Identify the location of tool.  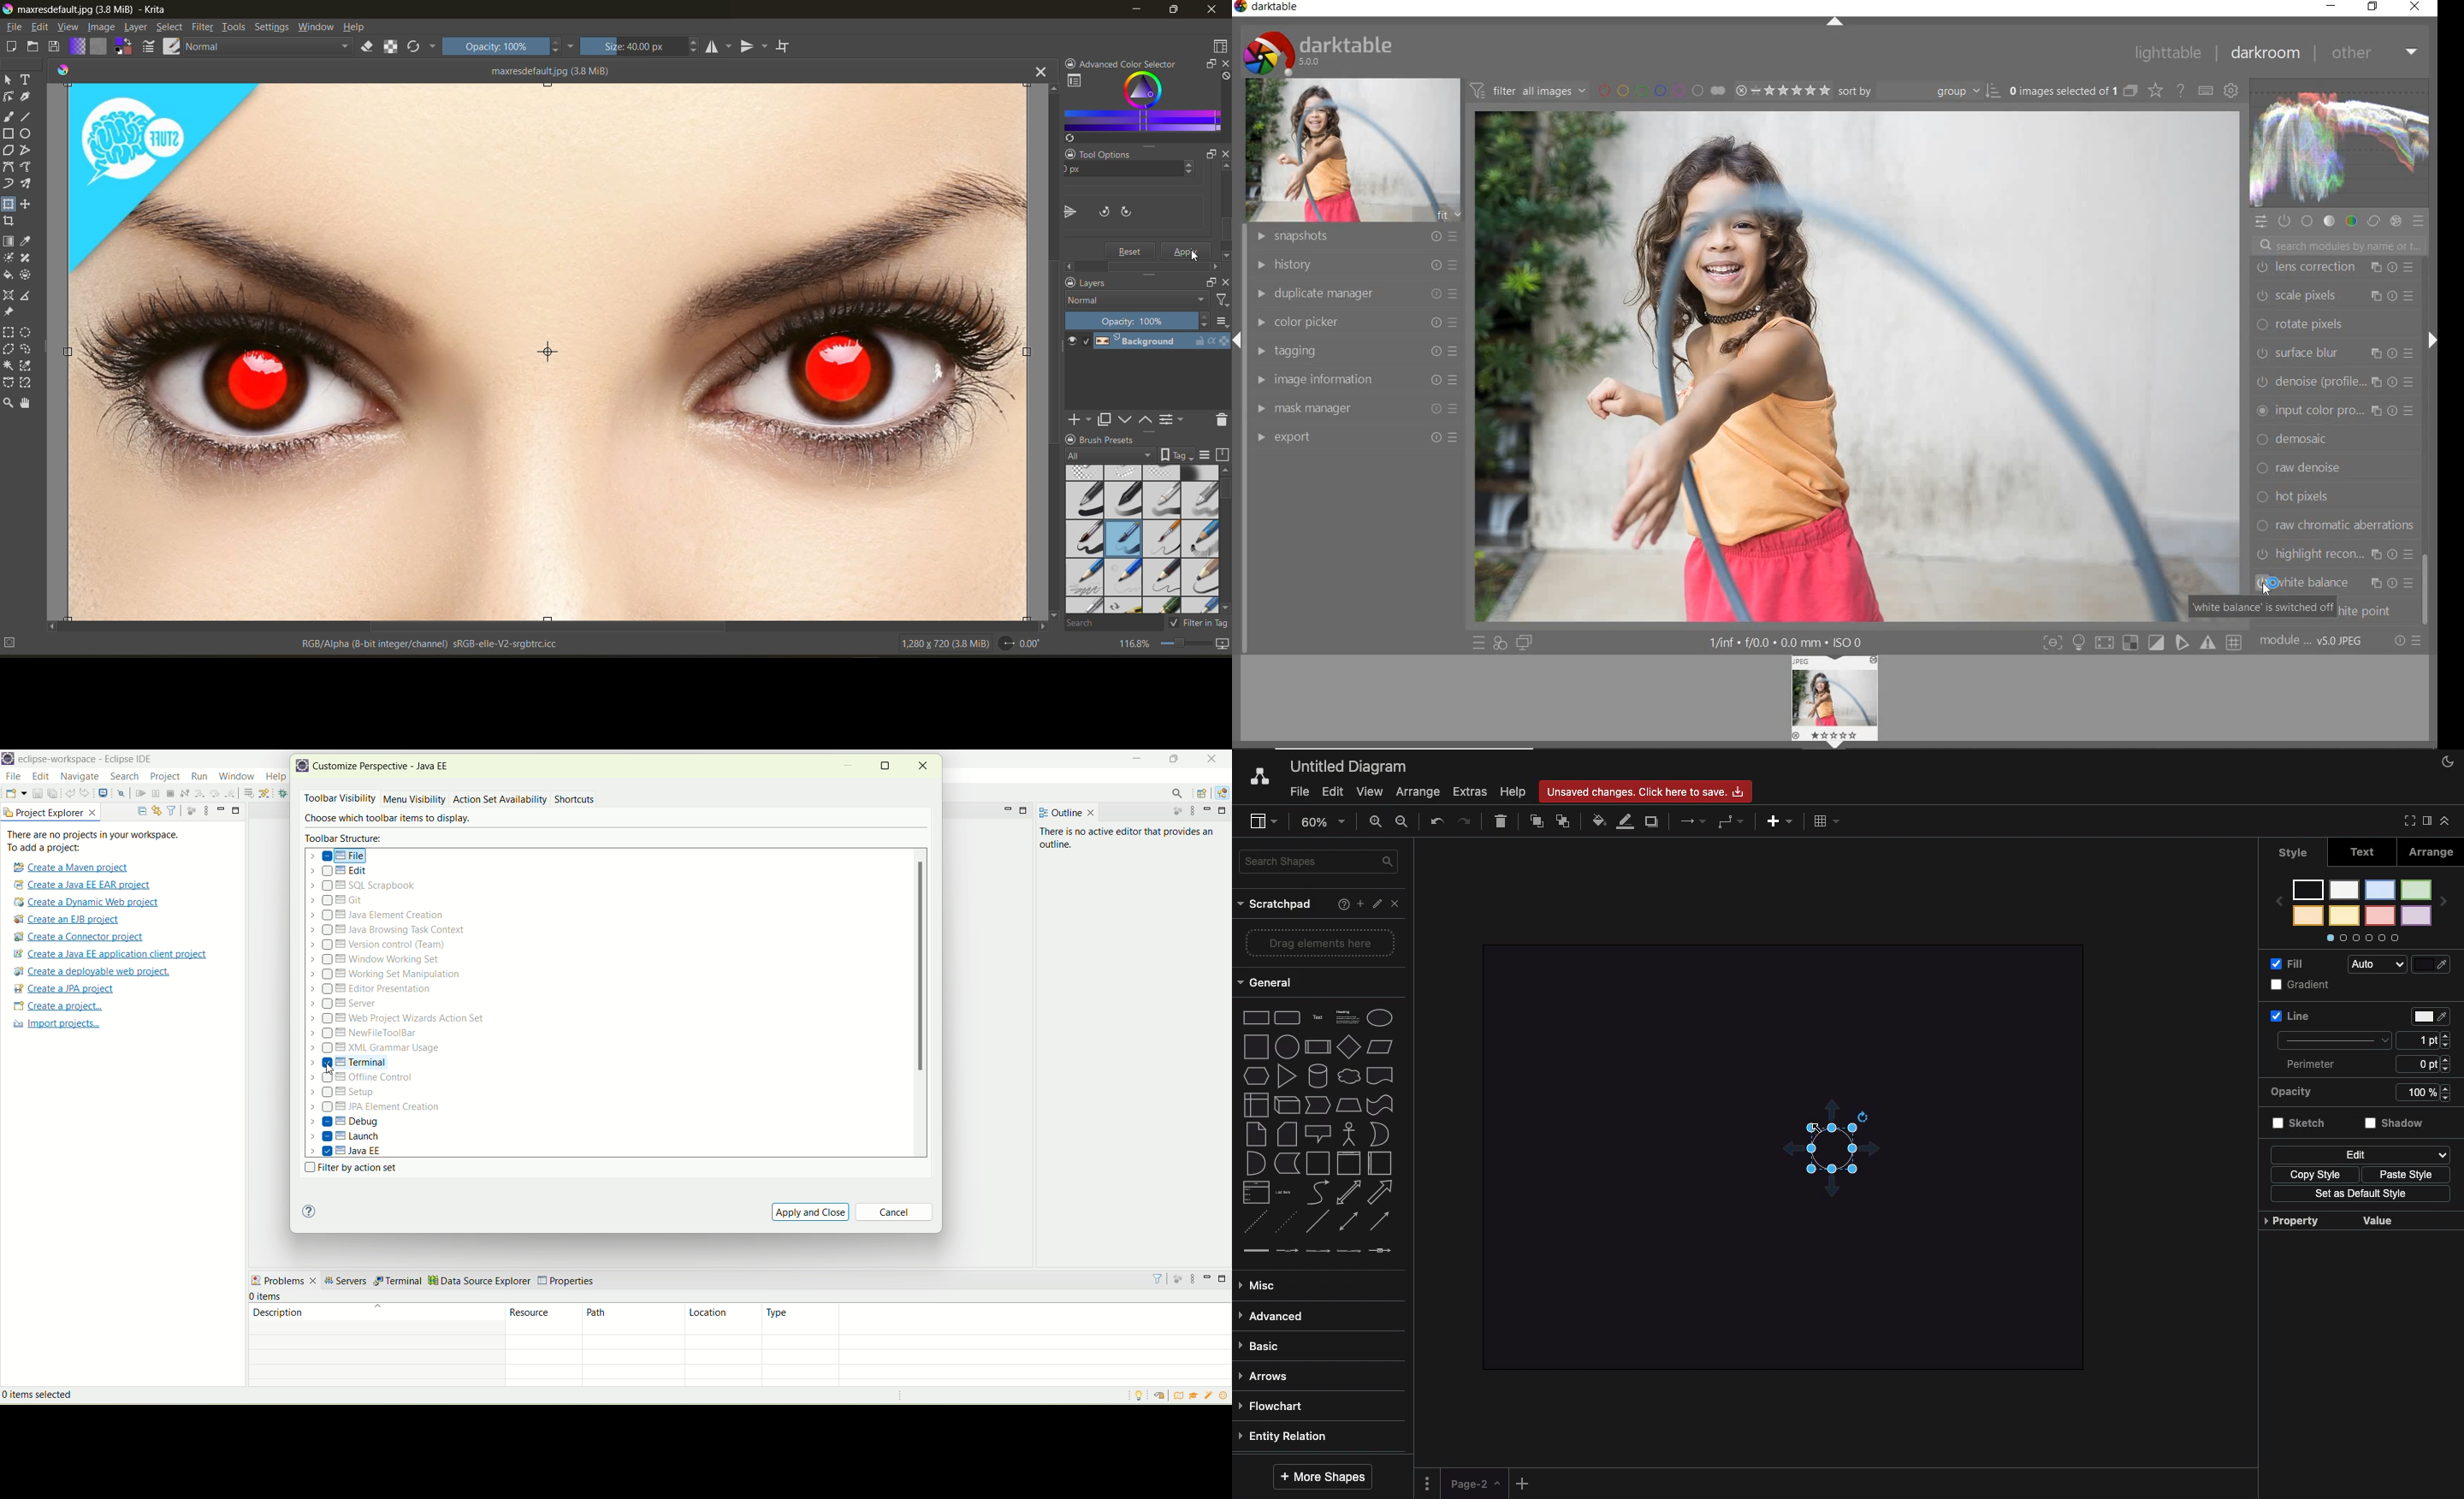
(8, 242).